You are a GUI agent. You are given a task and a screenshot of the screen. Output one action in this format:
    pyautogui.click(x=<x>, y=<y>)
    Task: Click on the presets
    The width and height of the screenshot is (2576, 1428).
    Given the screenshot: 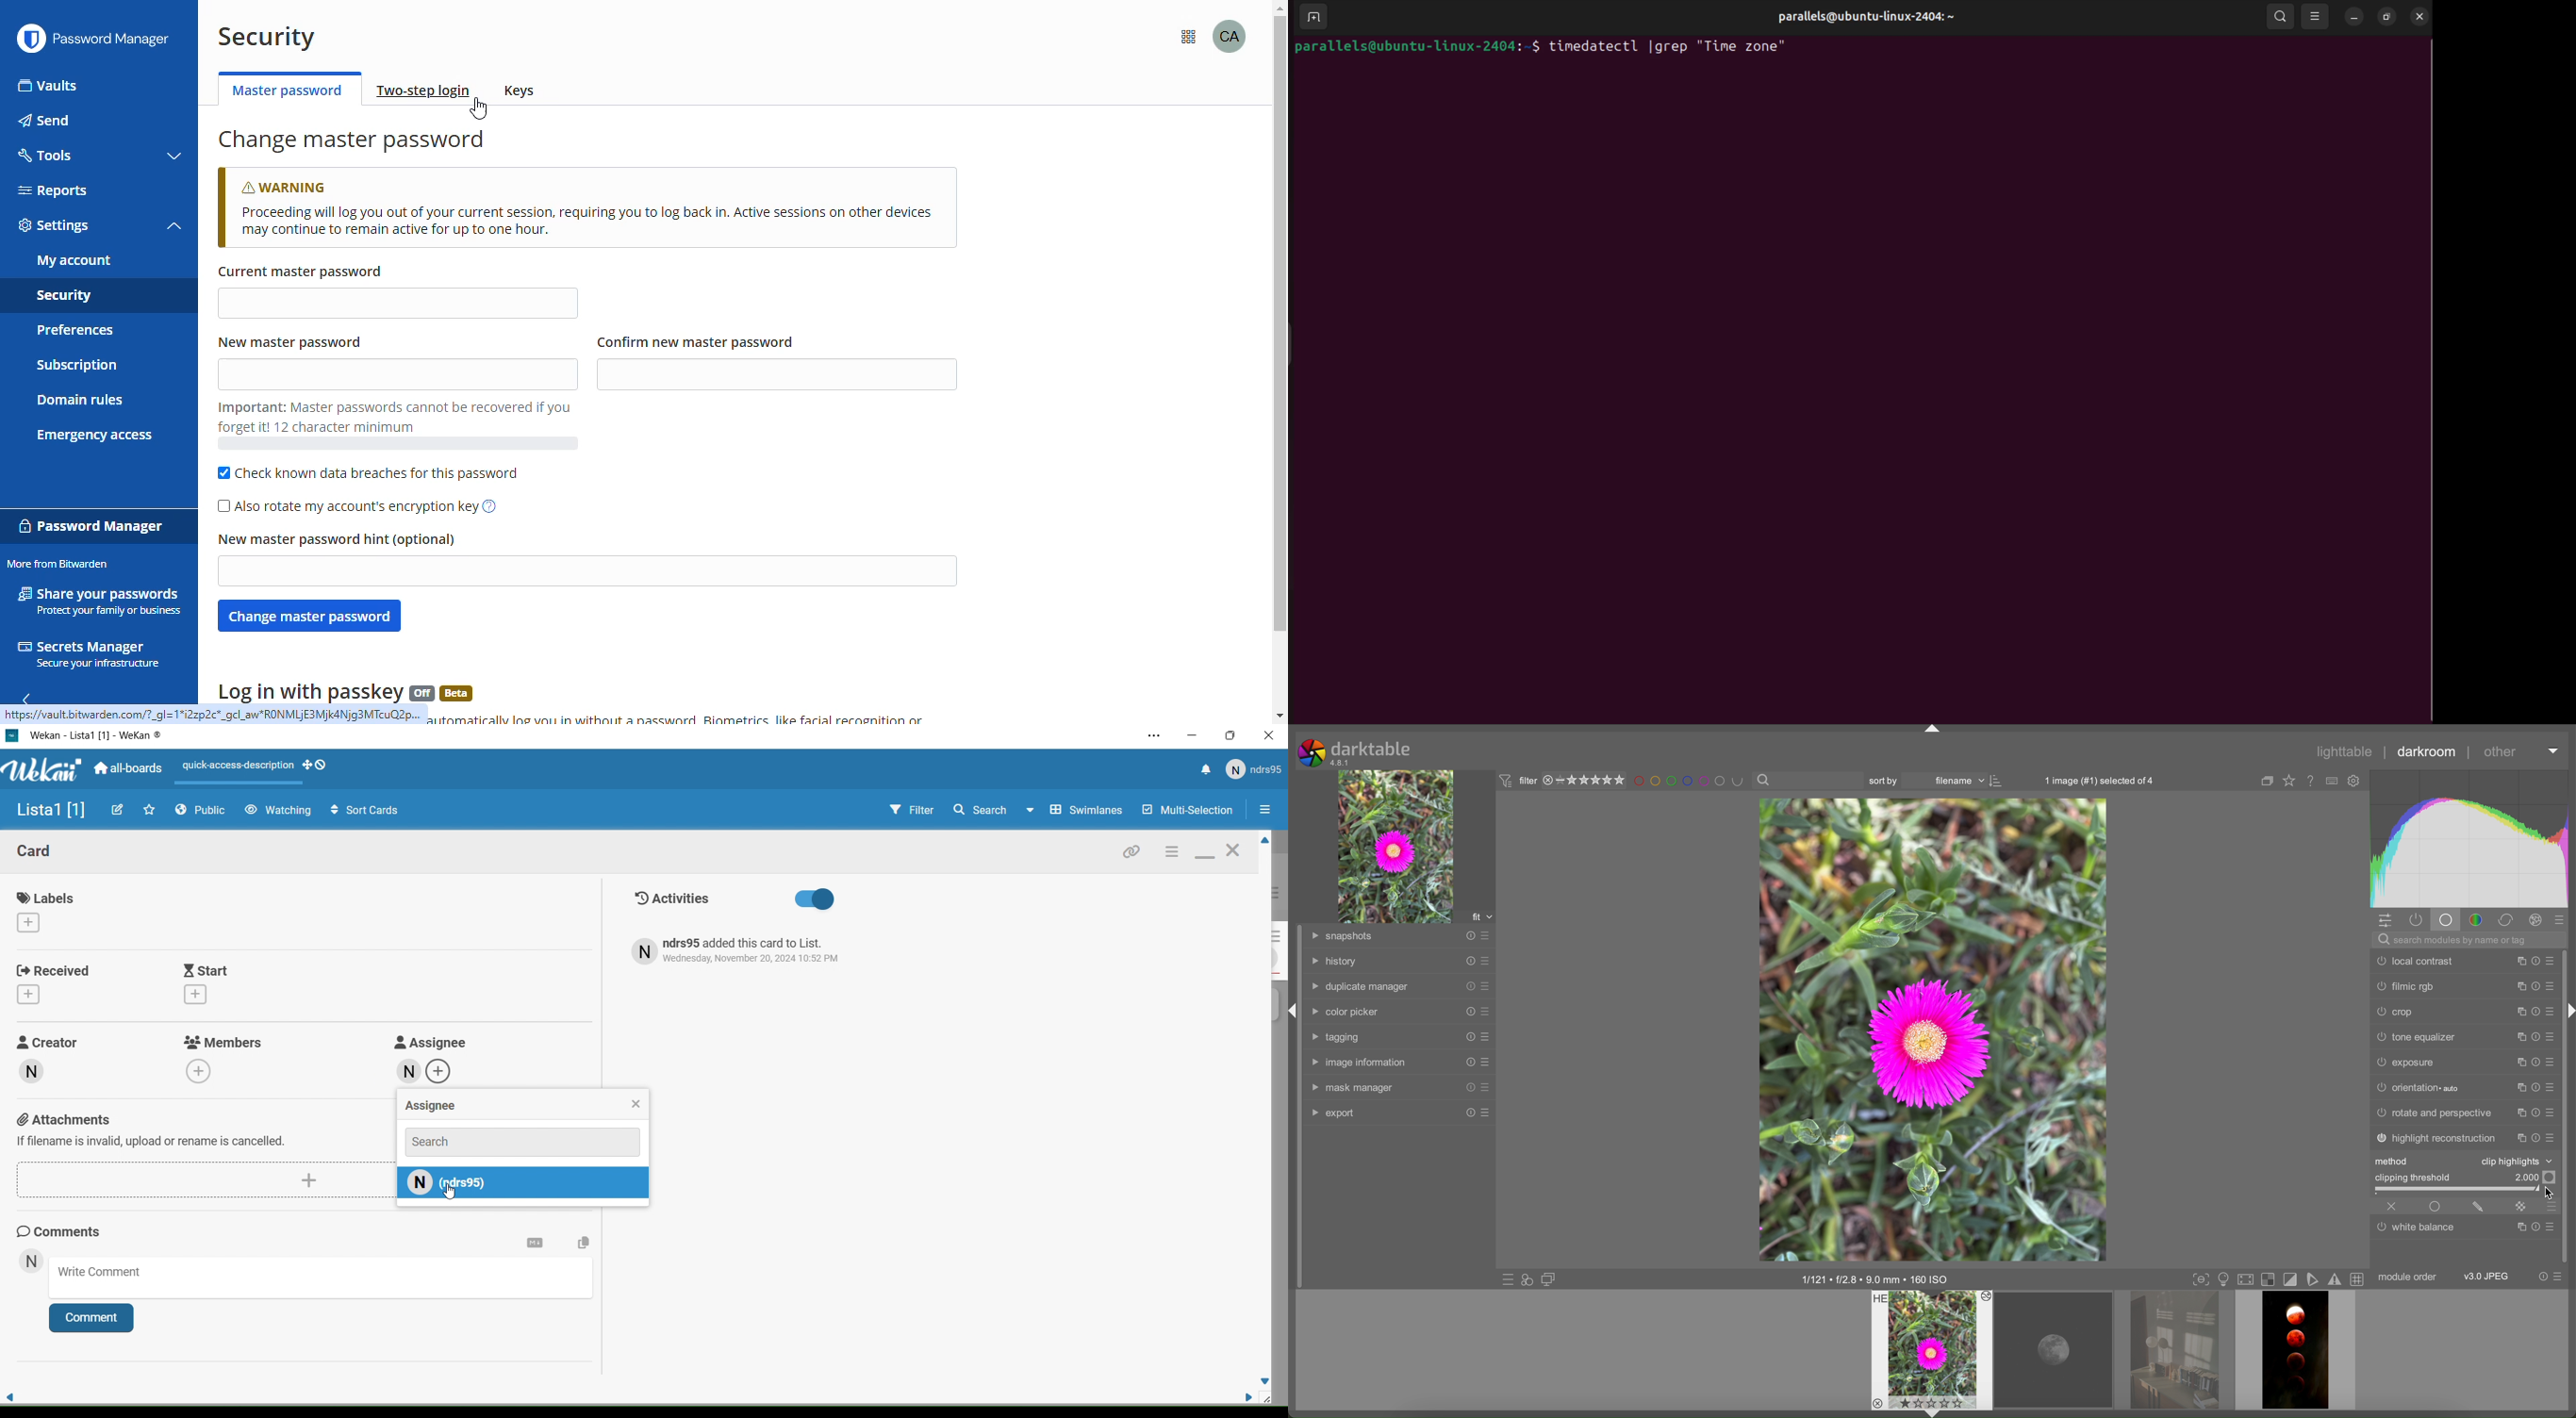 What is the action you would take?
    pyautogui.click(x=2551, y=962)
    